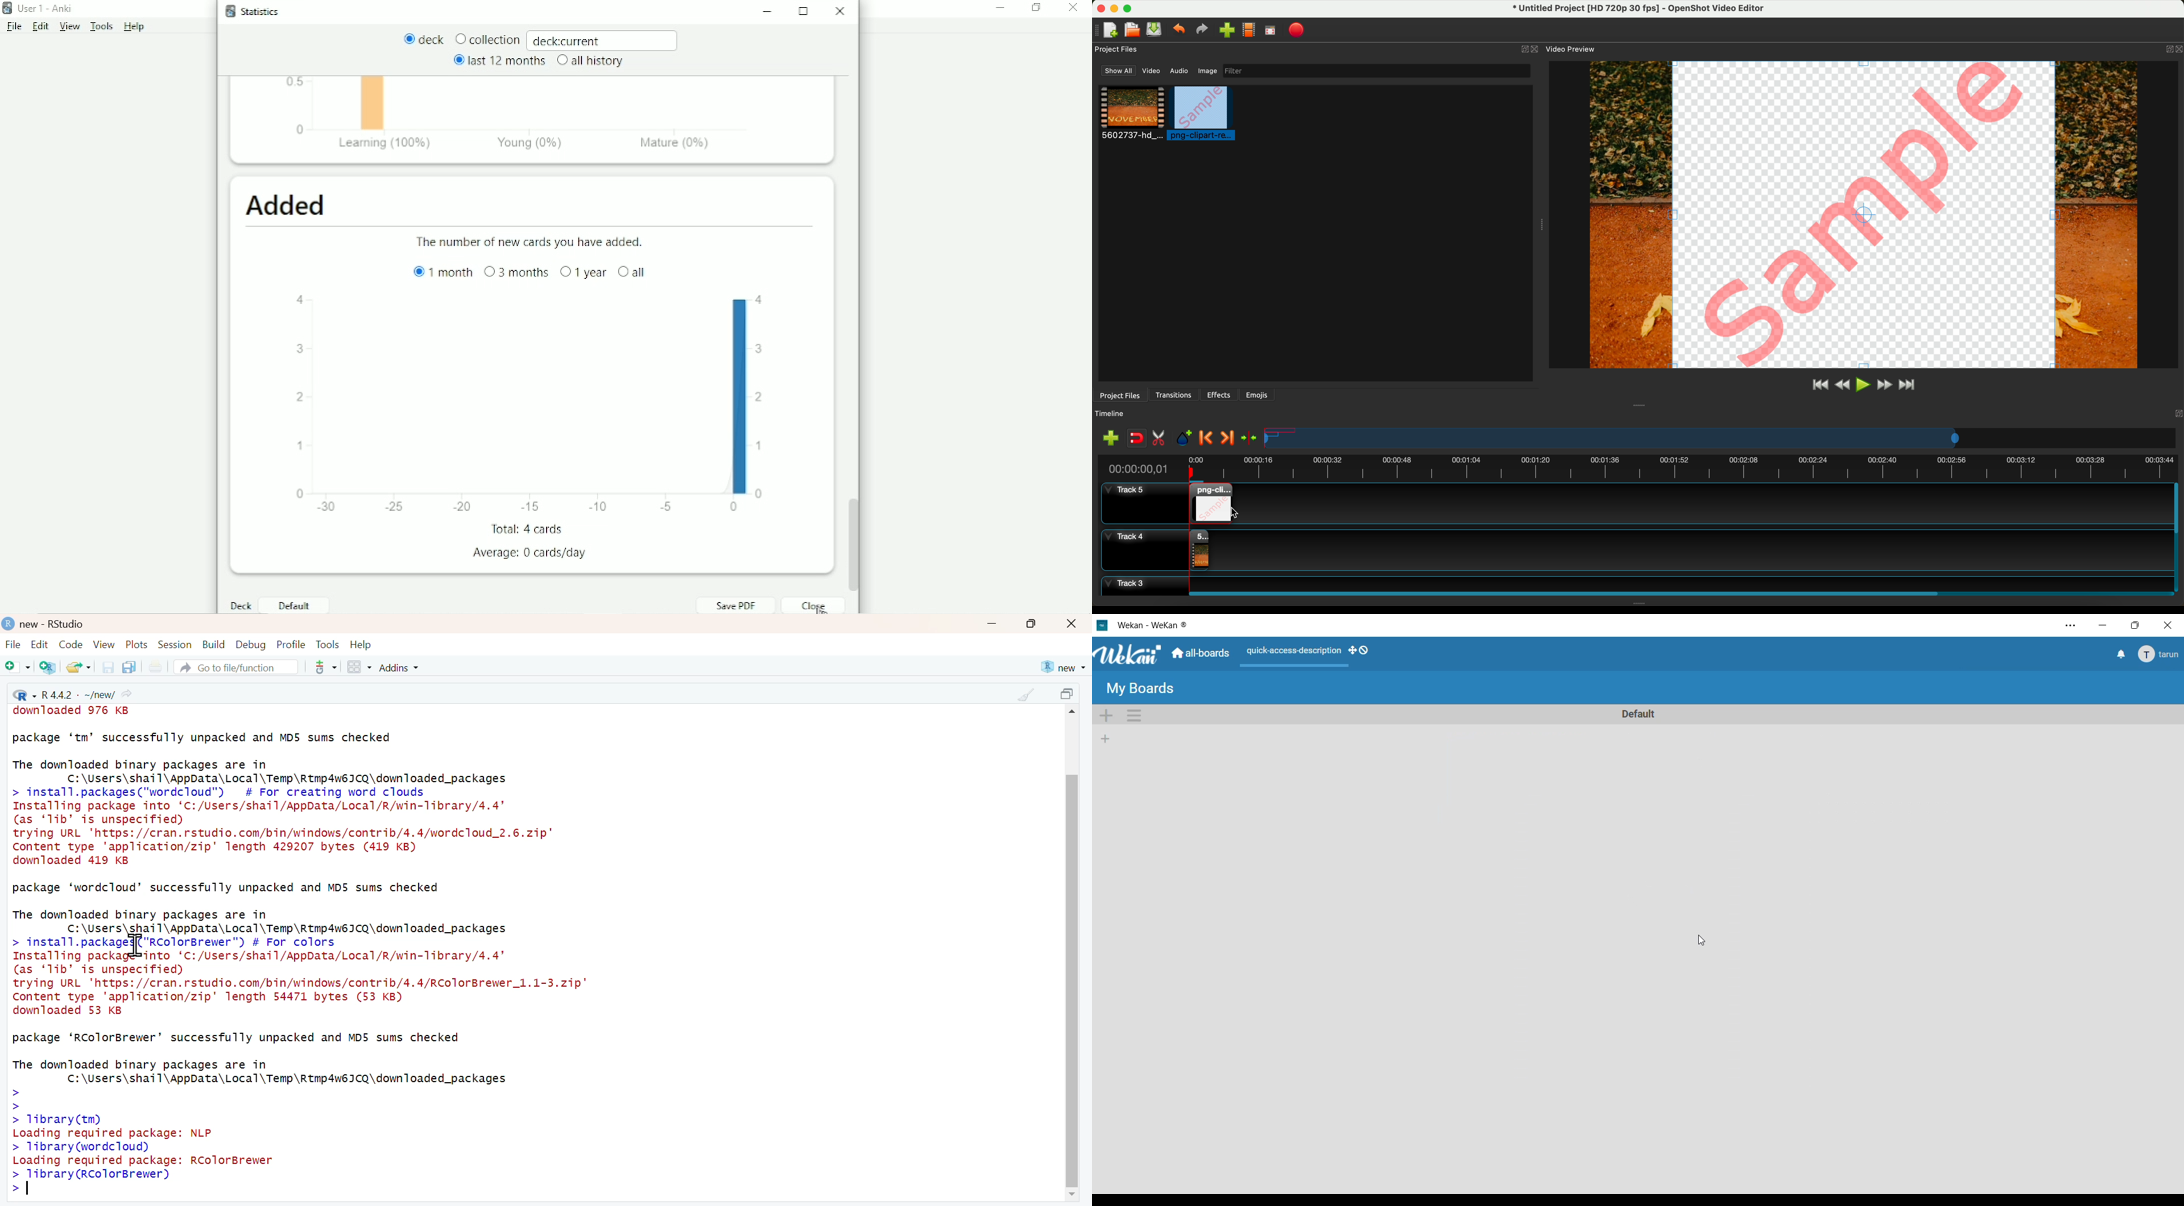 The image size is (2184, 1232). Describe the element at coordinates (842, 11) in the screenshot. I see `Close` at that location.